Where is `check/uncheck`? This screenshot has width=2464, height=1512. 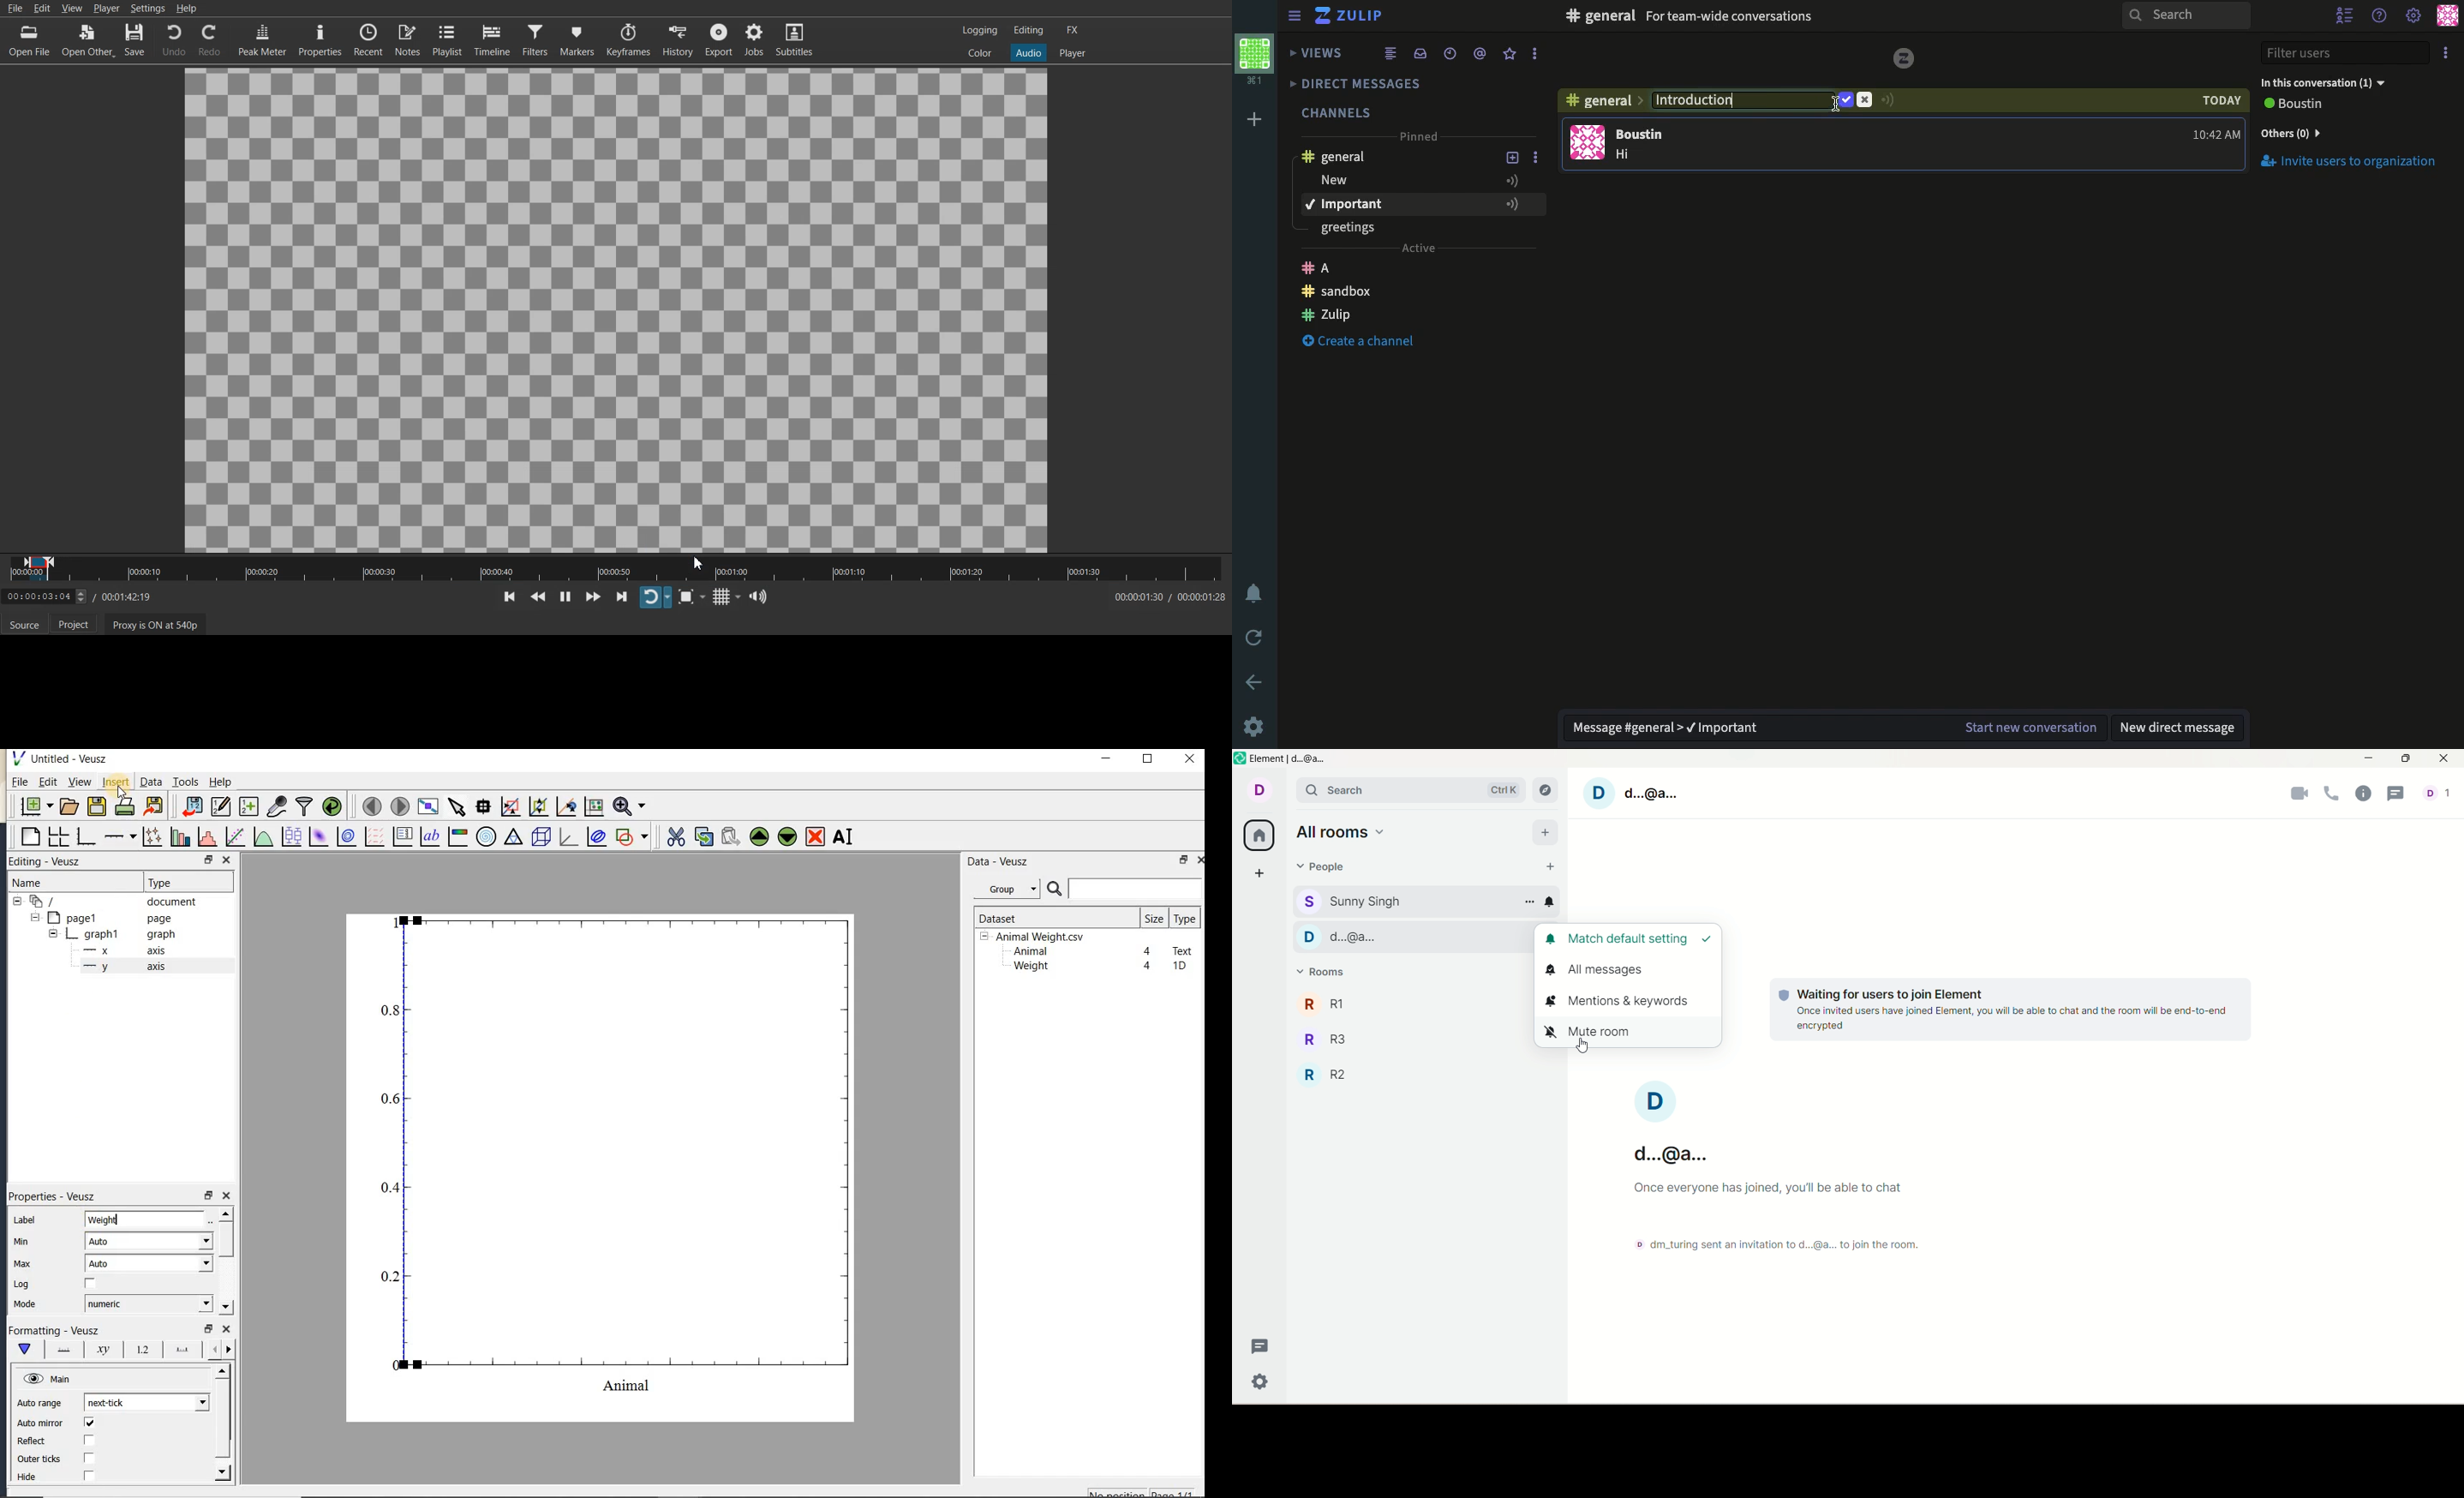 check/uncheck is located at coordinates (88, 1441).